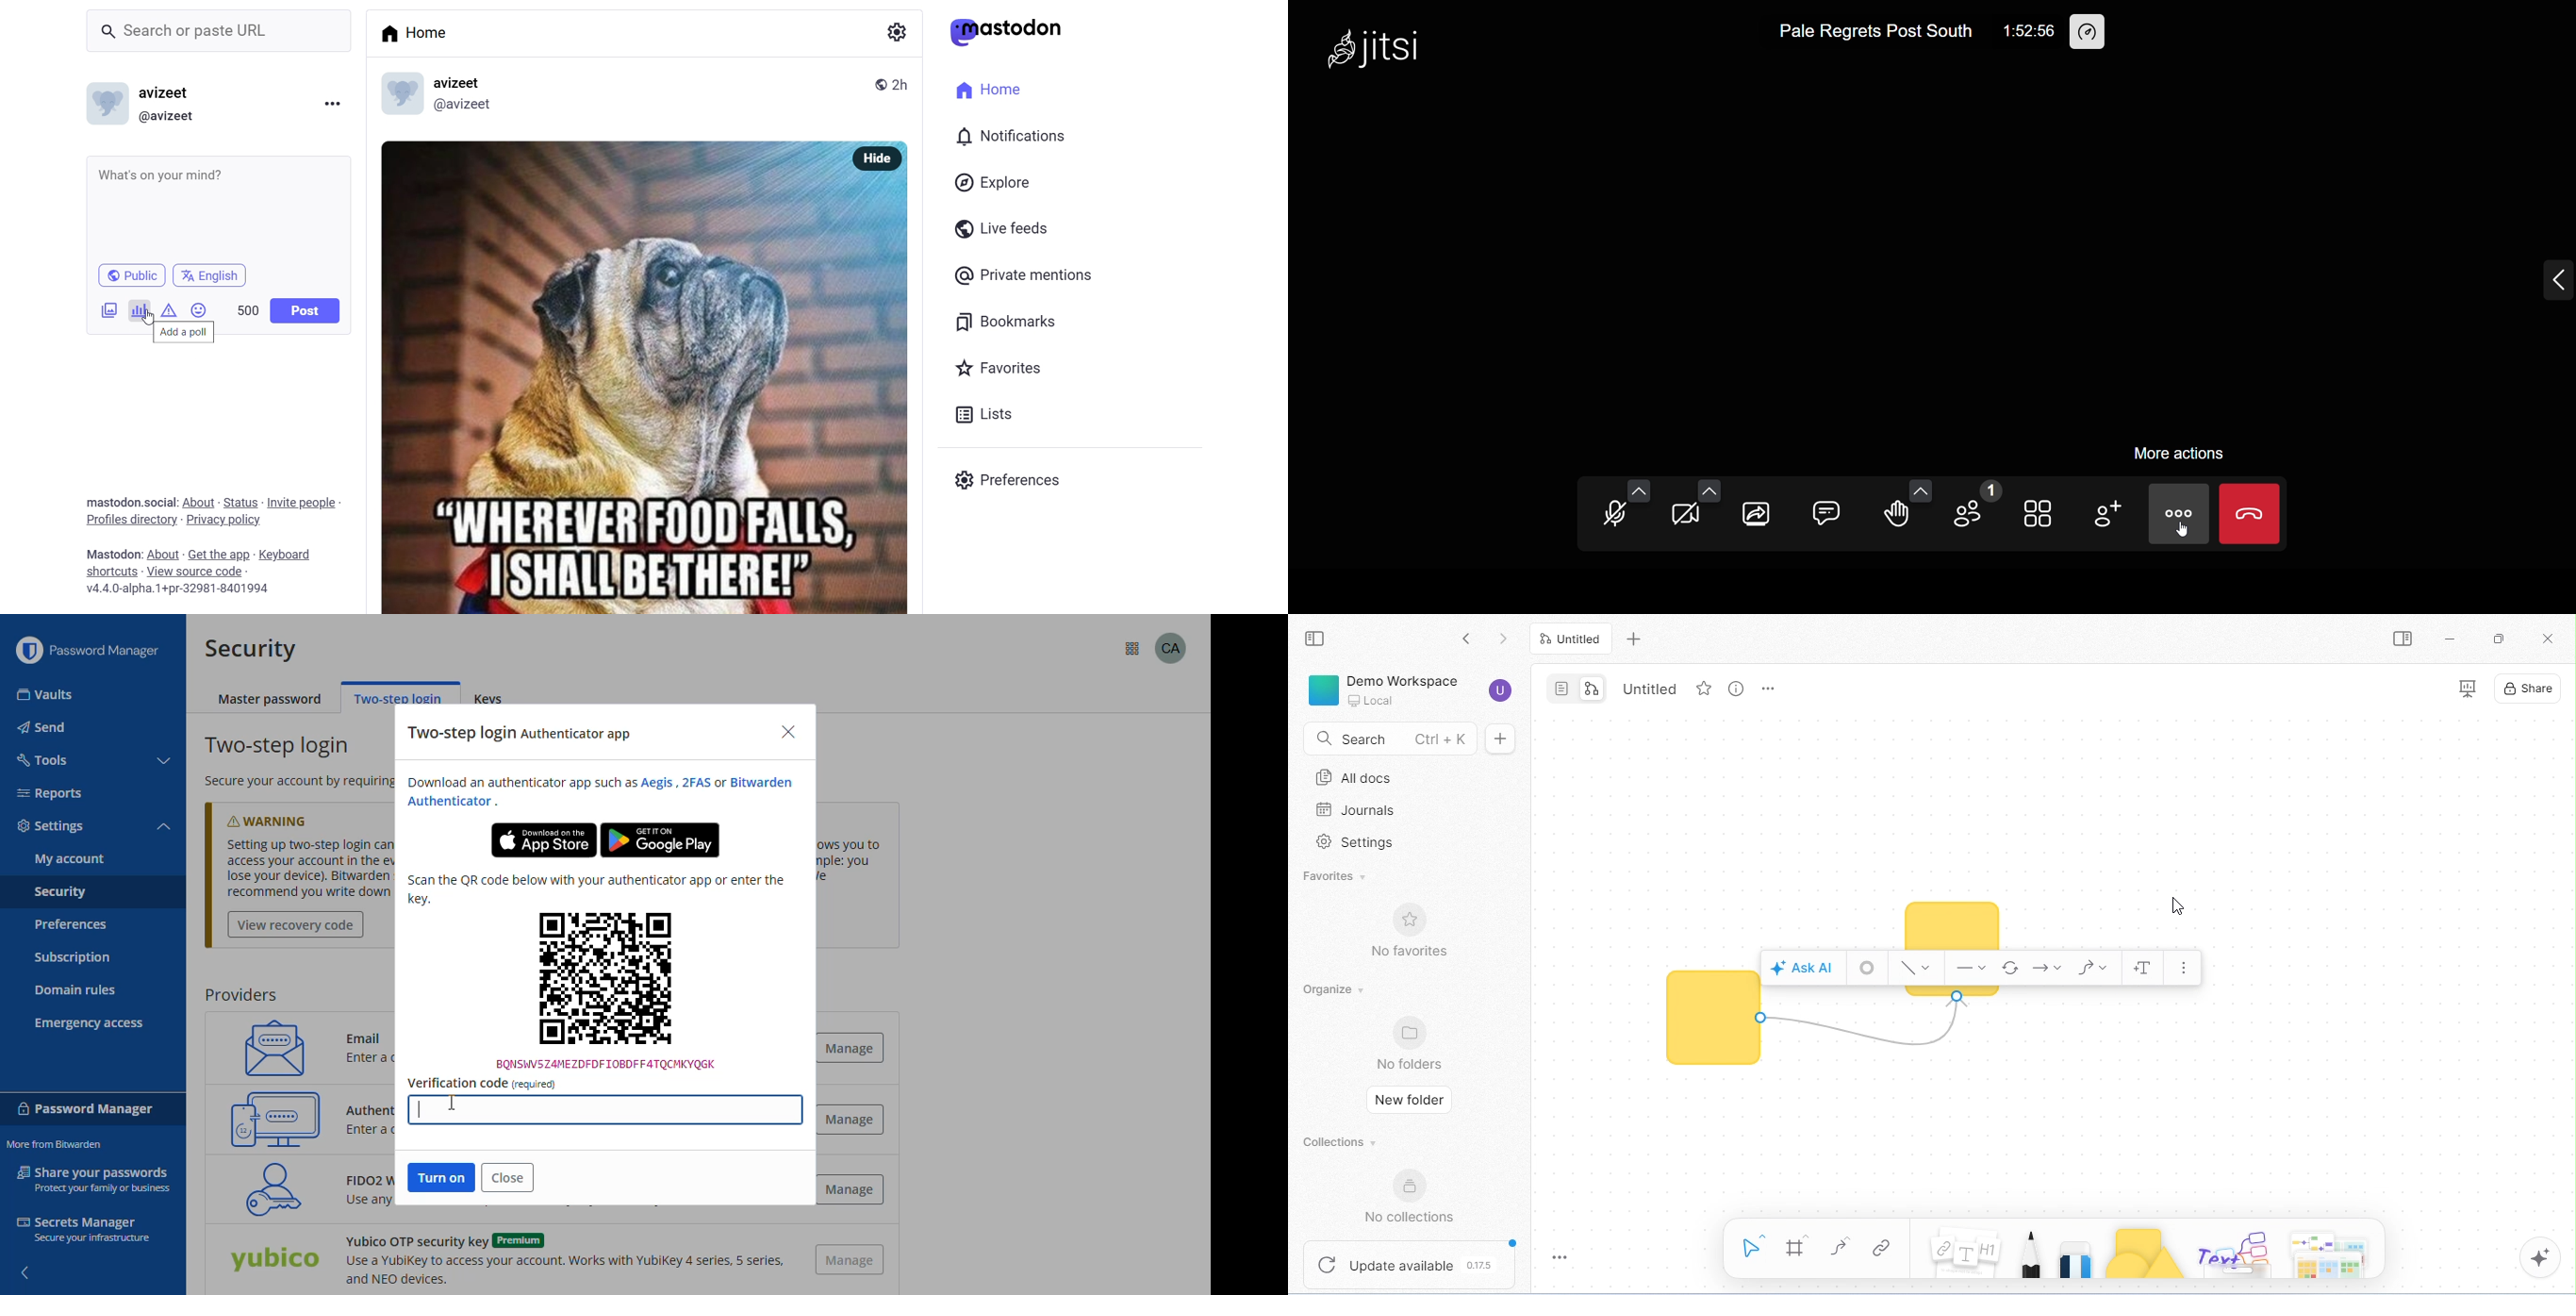 The width and height of the screenshot is (2576, 1316). What do you see at coordinates (110, 554) in the screenshot?
I see `mastodon` at bounding box center [110, 554].